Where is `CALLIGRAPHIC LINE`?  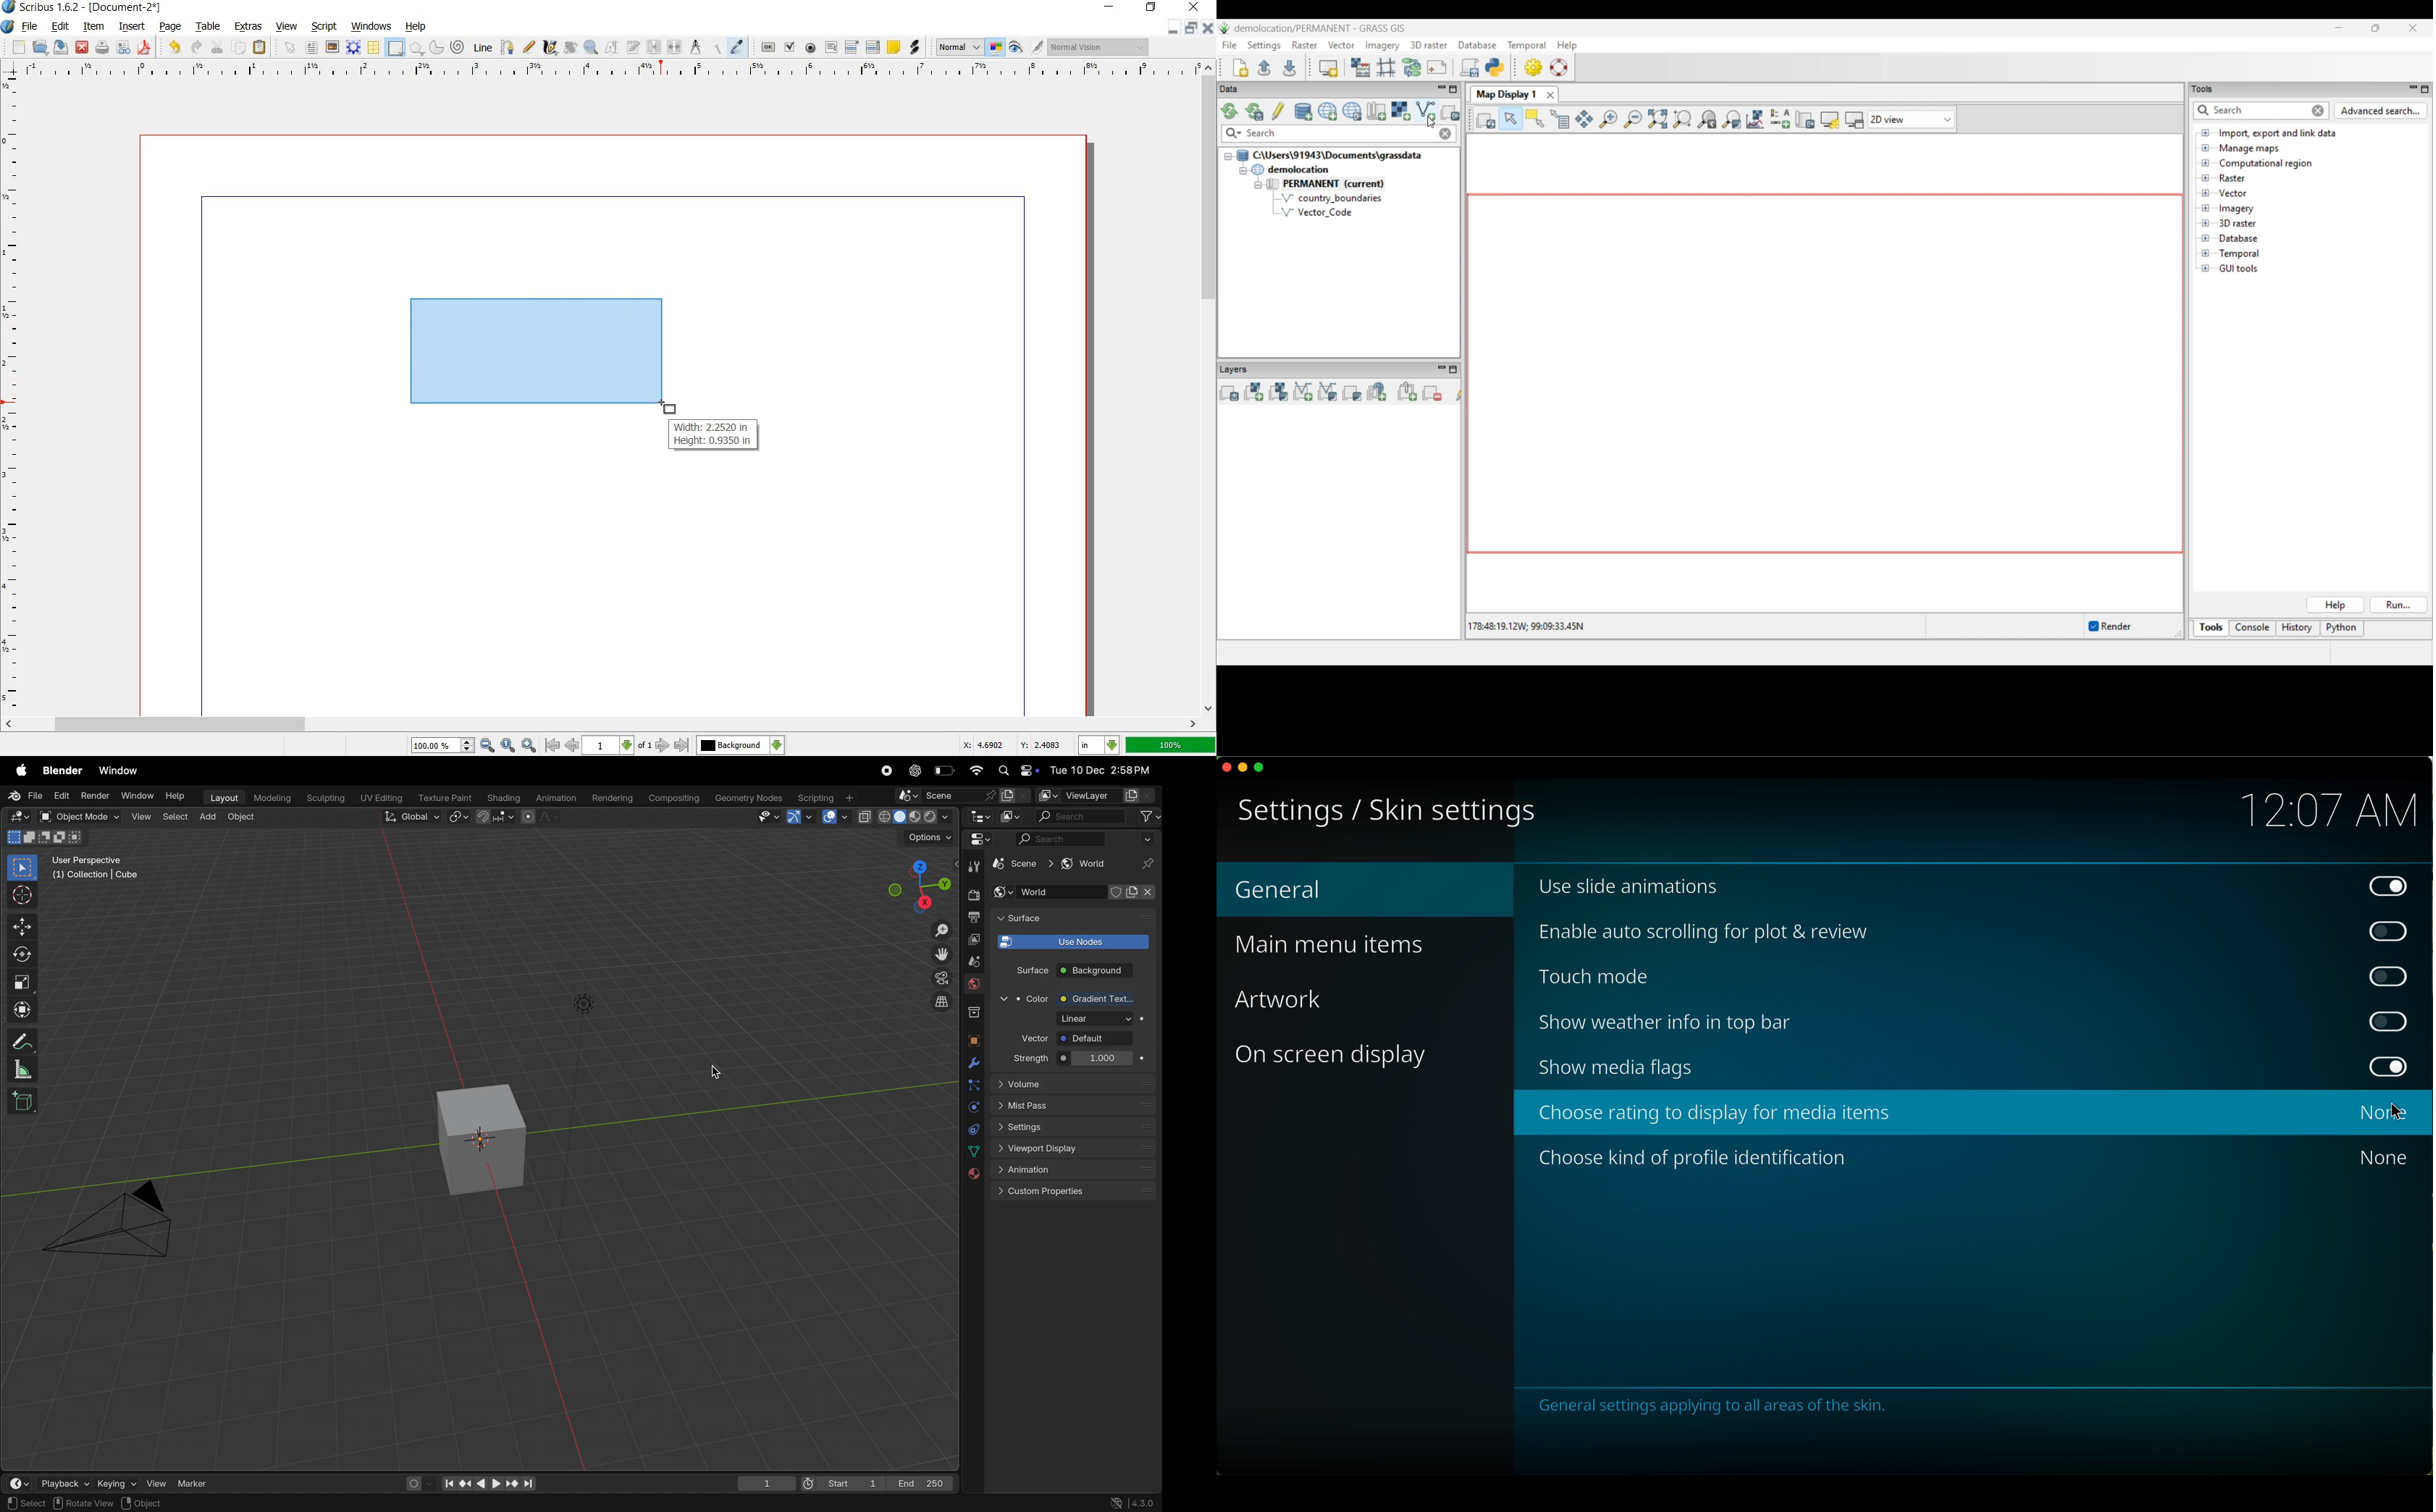 CALLIGRAPHIC LINE is located at coordinates (549, 47).